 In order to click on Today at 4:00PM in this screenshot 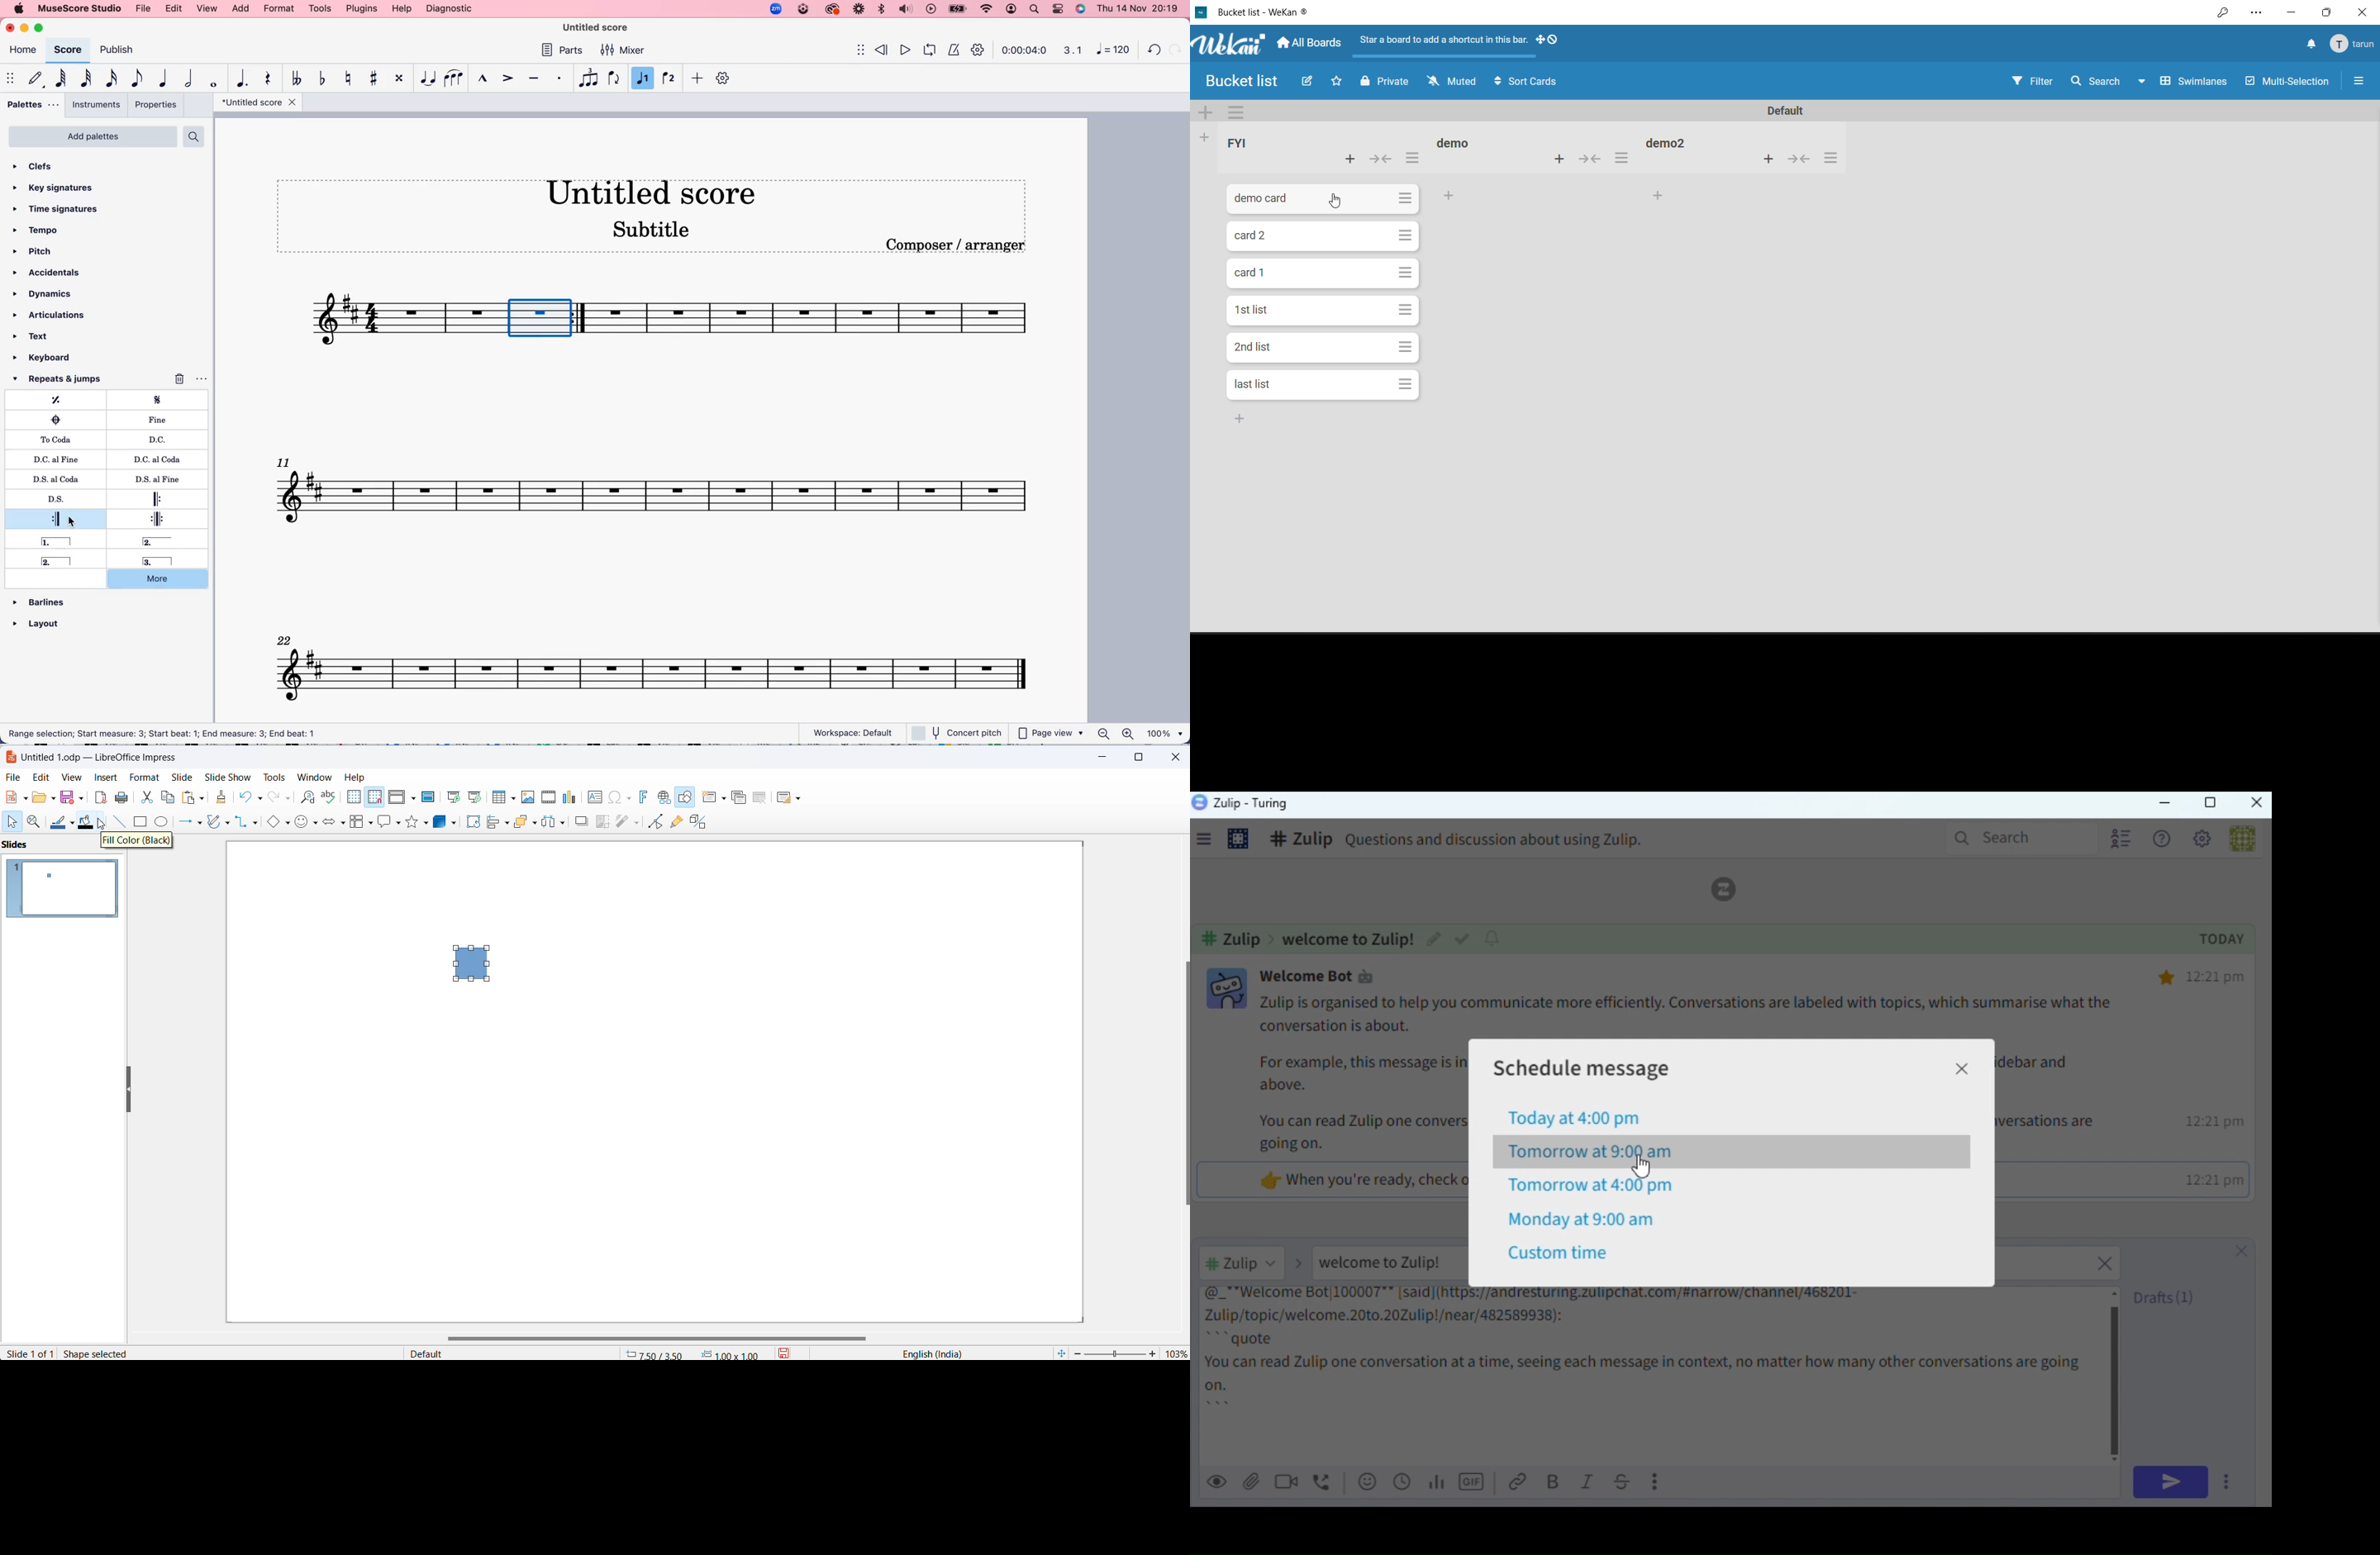, I will do `click(1577, 1119)`.